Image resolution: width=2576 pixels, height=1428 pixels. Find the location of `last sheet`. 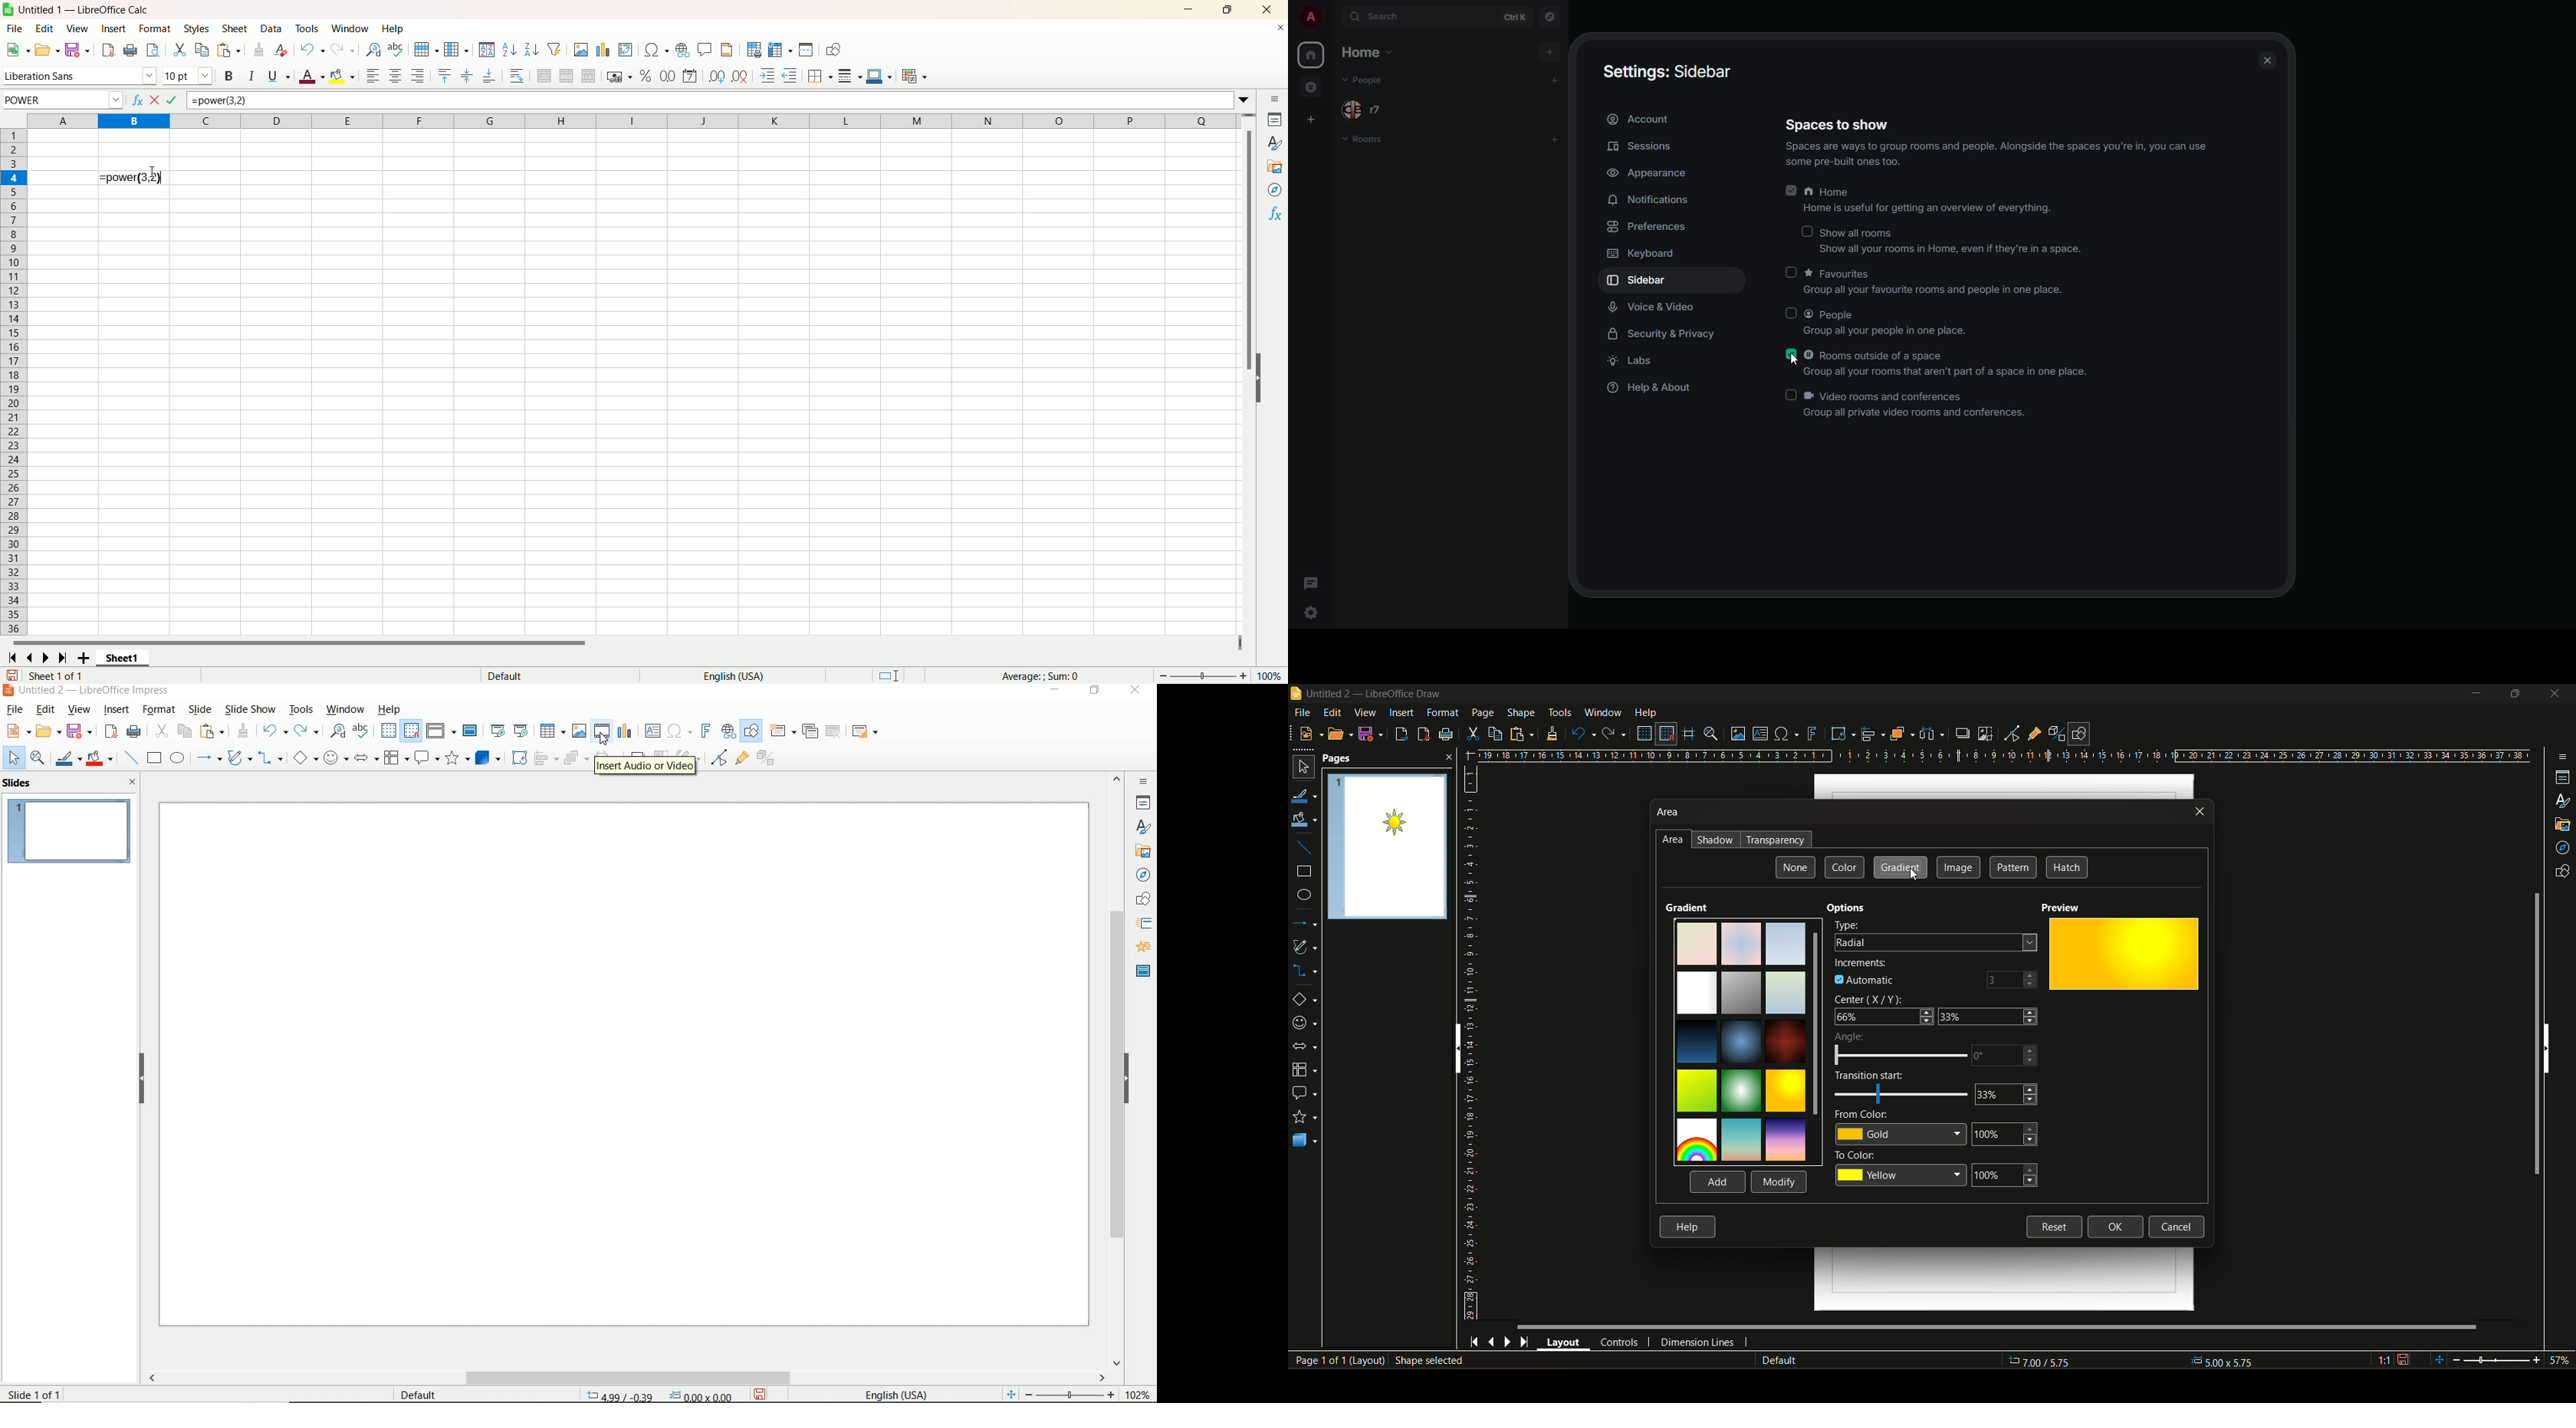

last sheet is located at coordinates (64, 658).